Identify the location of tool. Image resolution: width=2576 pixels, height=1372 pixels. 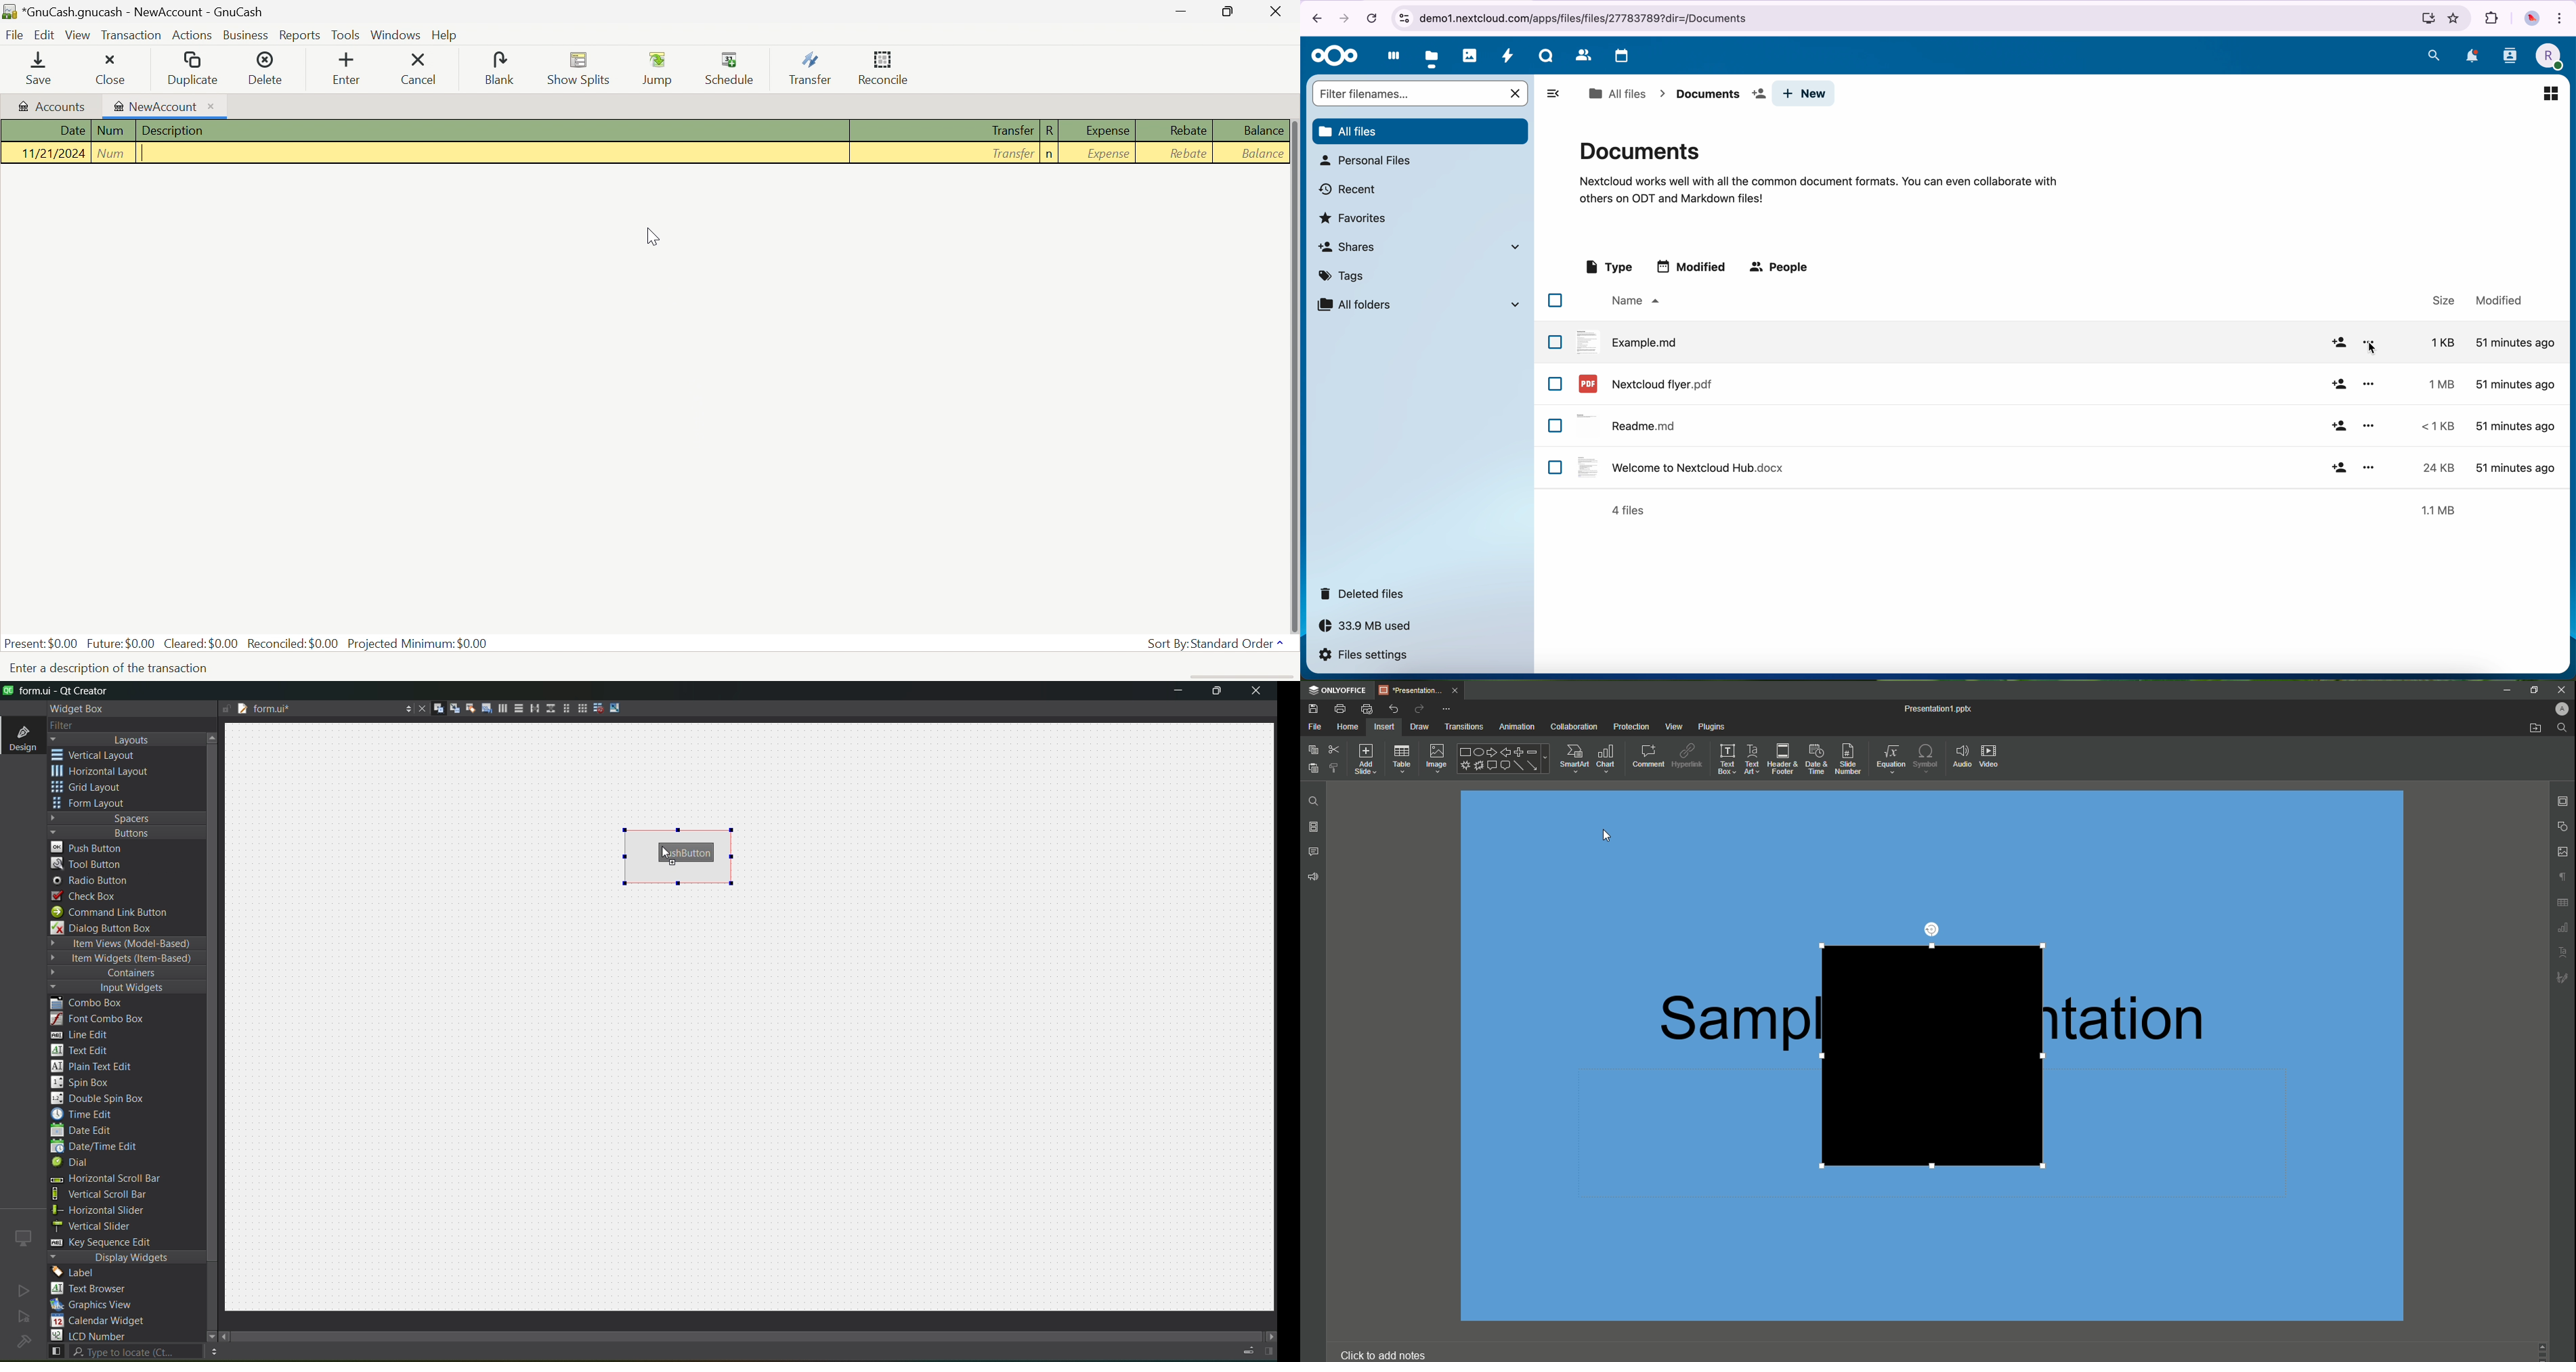
(89, 863).